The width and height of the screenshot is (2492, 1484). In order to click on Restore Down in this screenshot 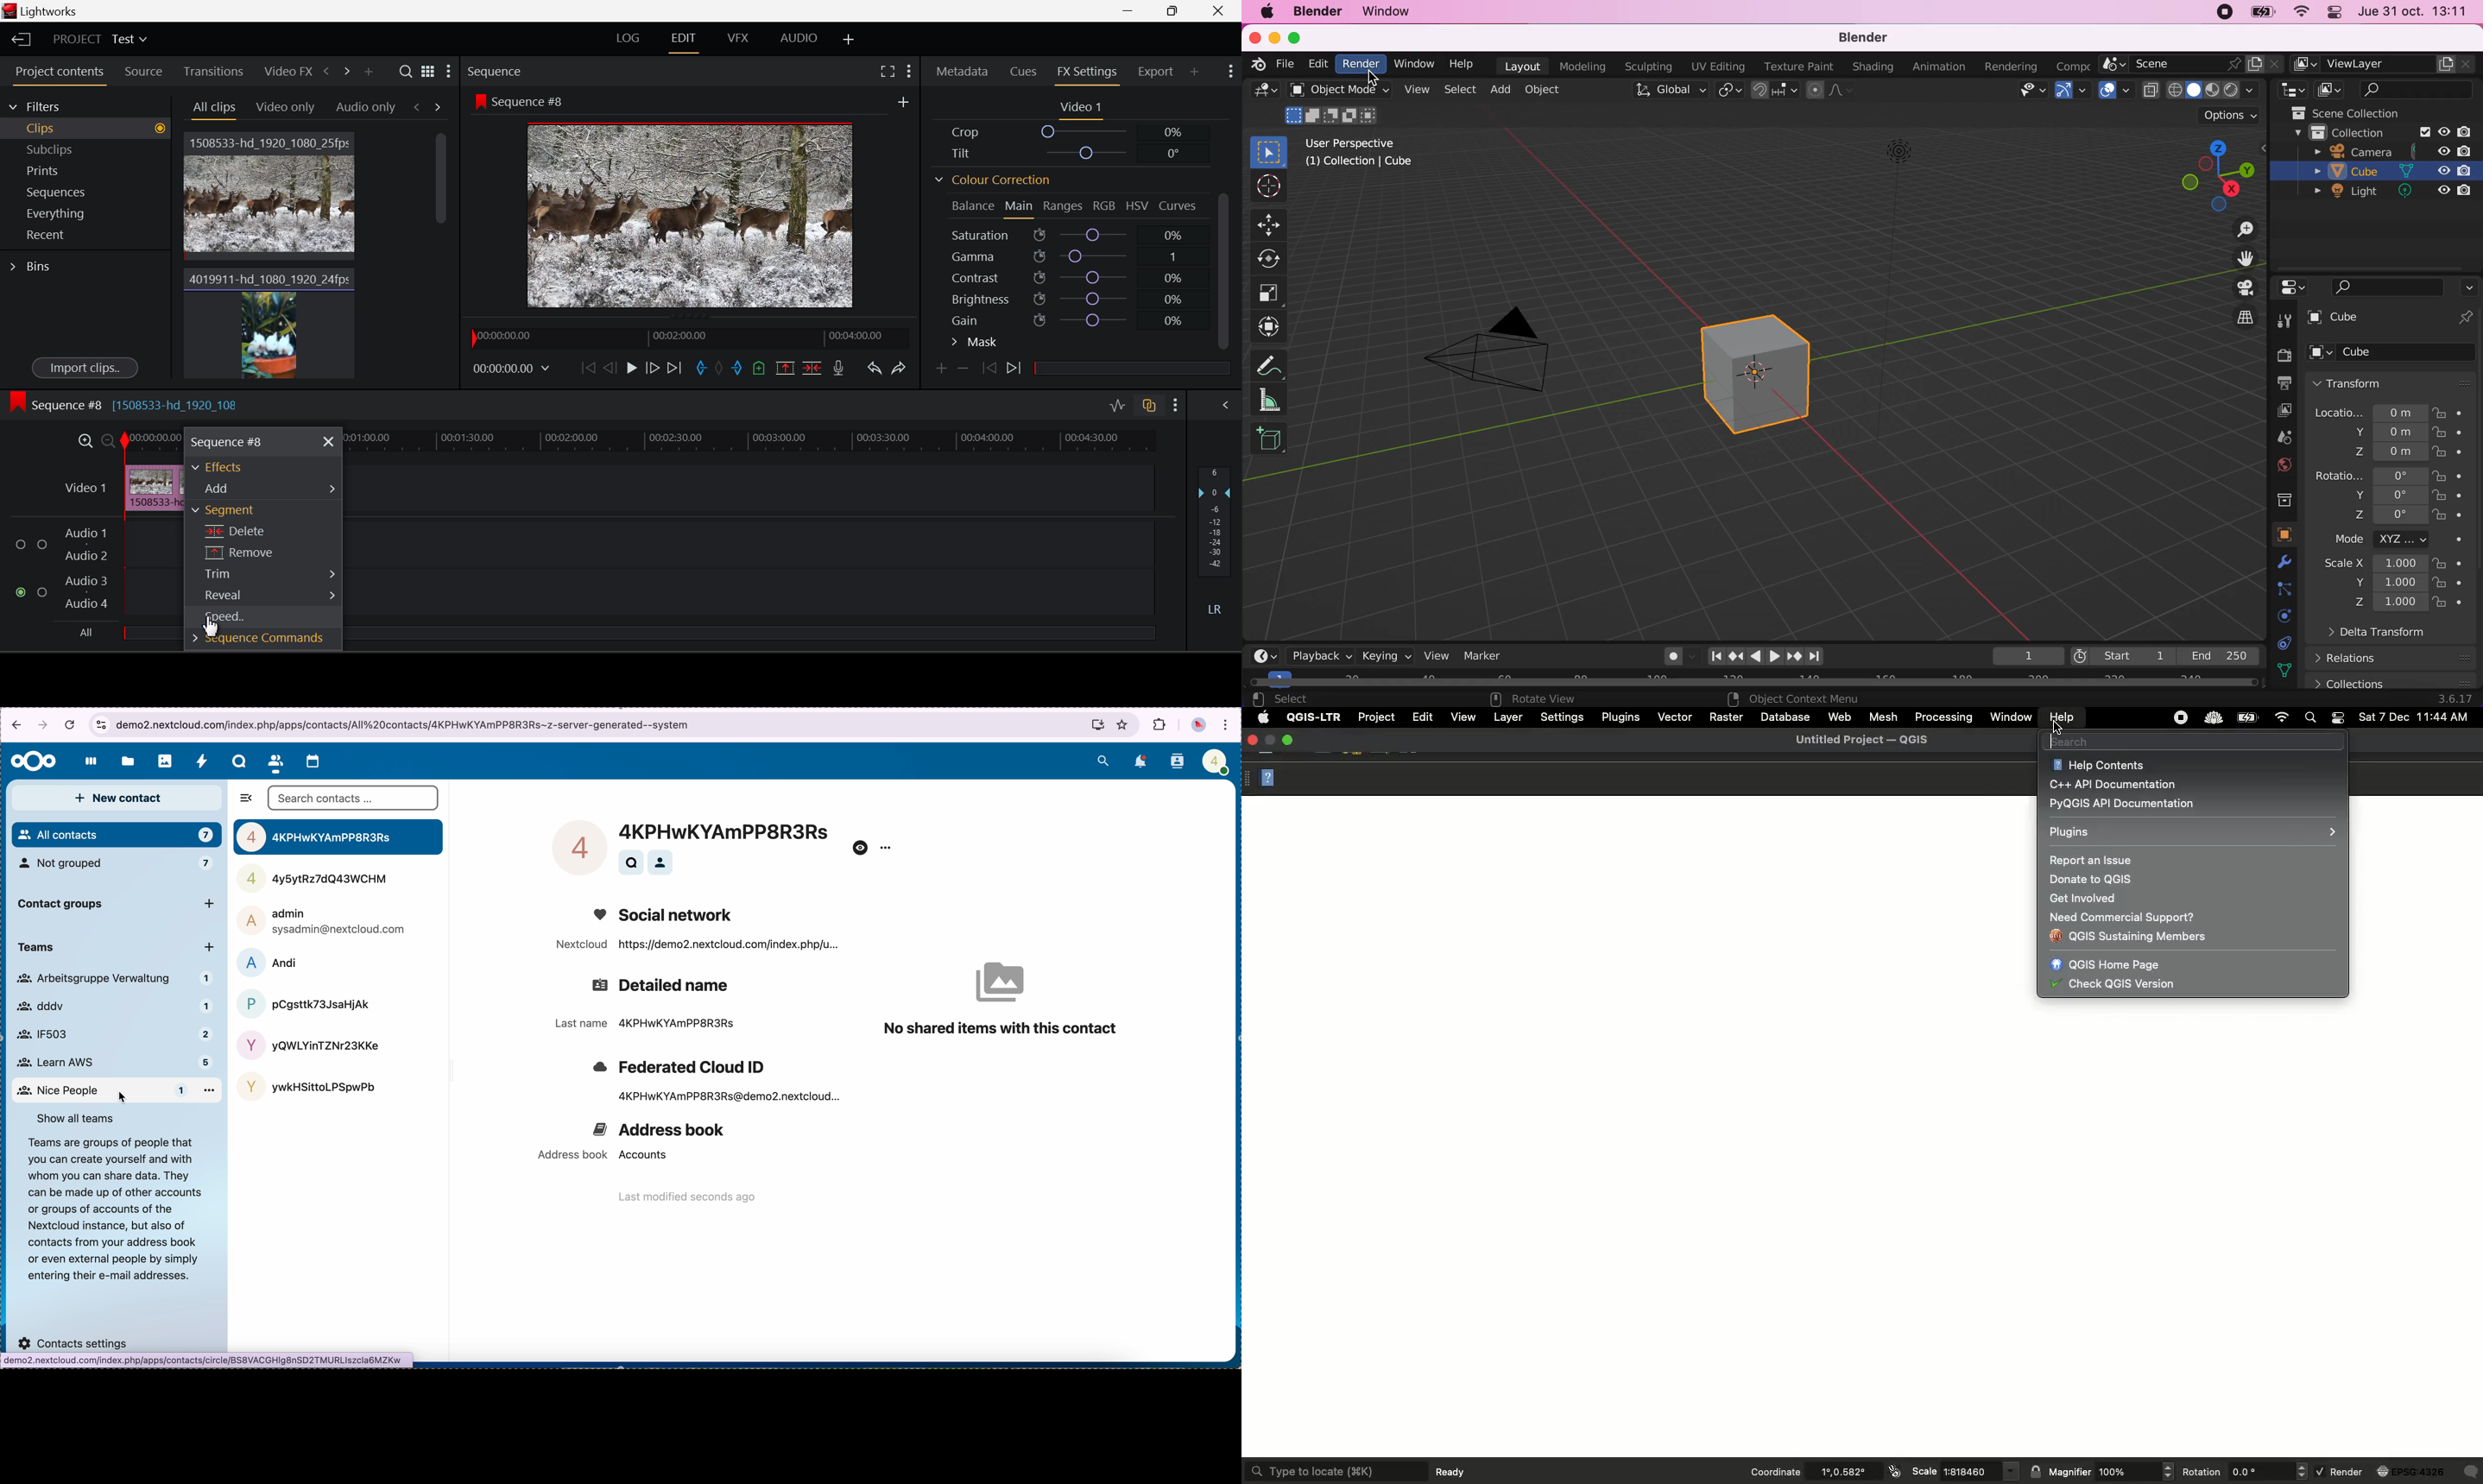, I will do `click(1130, 11)`.